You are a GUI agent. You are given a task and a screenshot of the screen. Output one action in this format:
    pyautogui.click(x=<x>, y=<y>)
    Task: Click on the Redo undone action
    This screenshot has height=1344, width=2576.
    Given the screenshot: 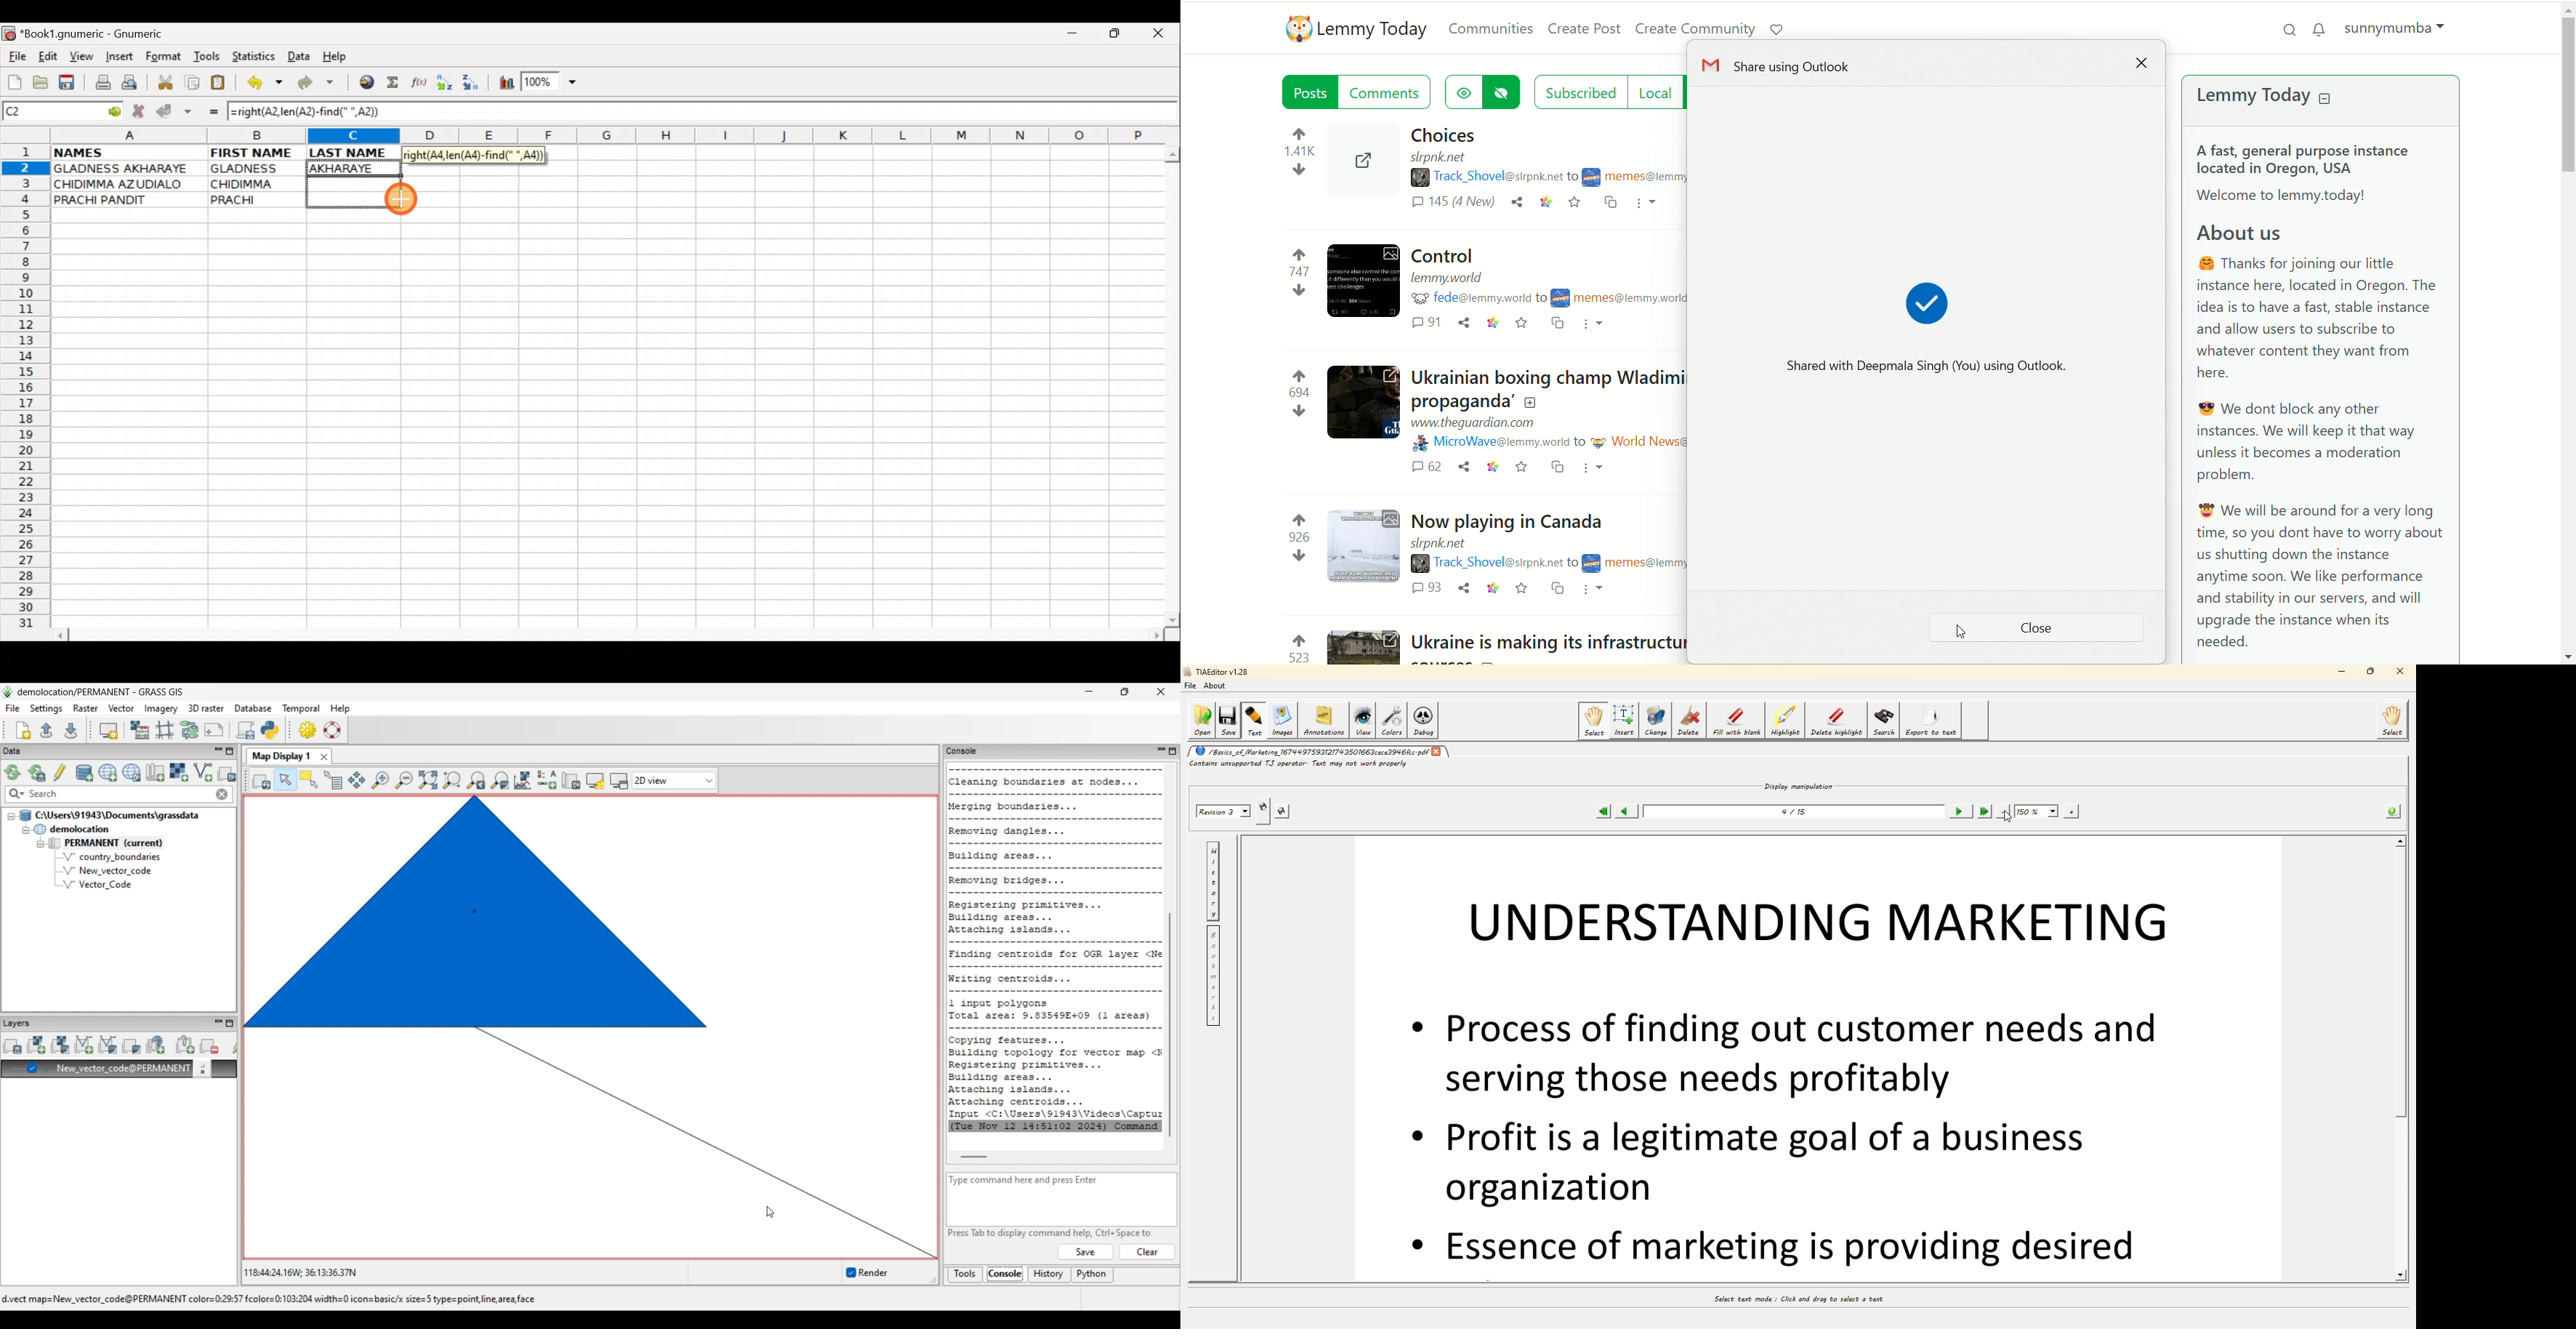 What is the action you would take?
    pyautogui.click(x=319, y=84)
    